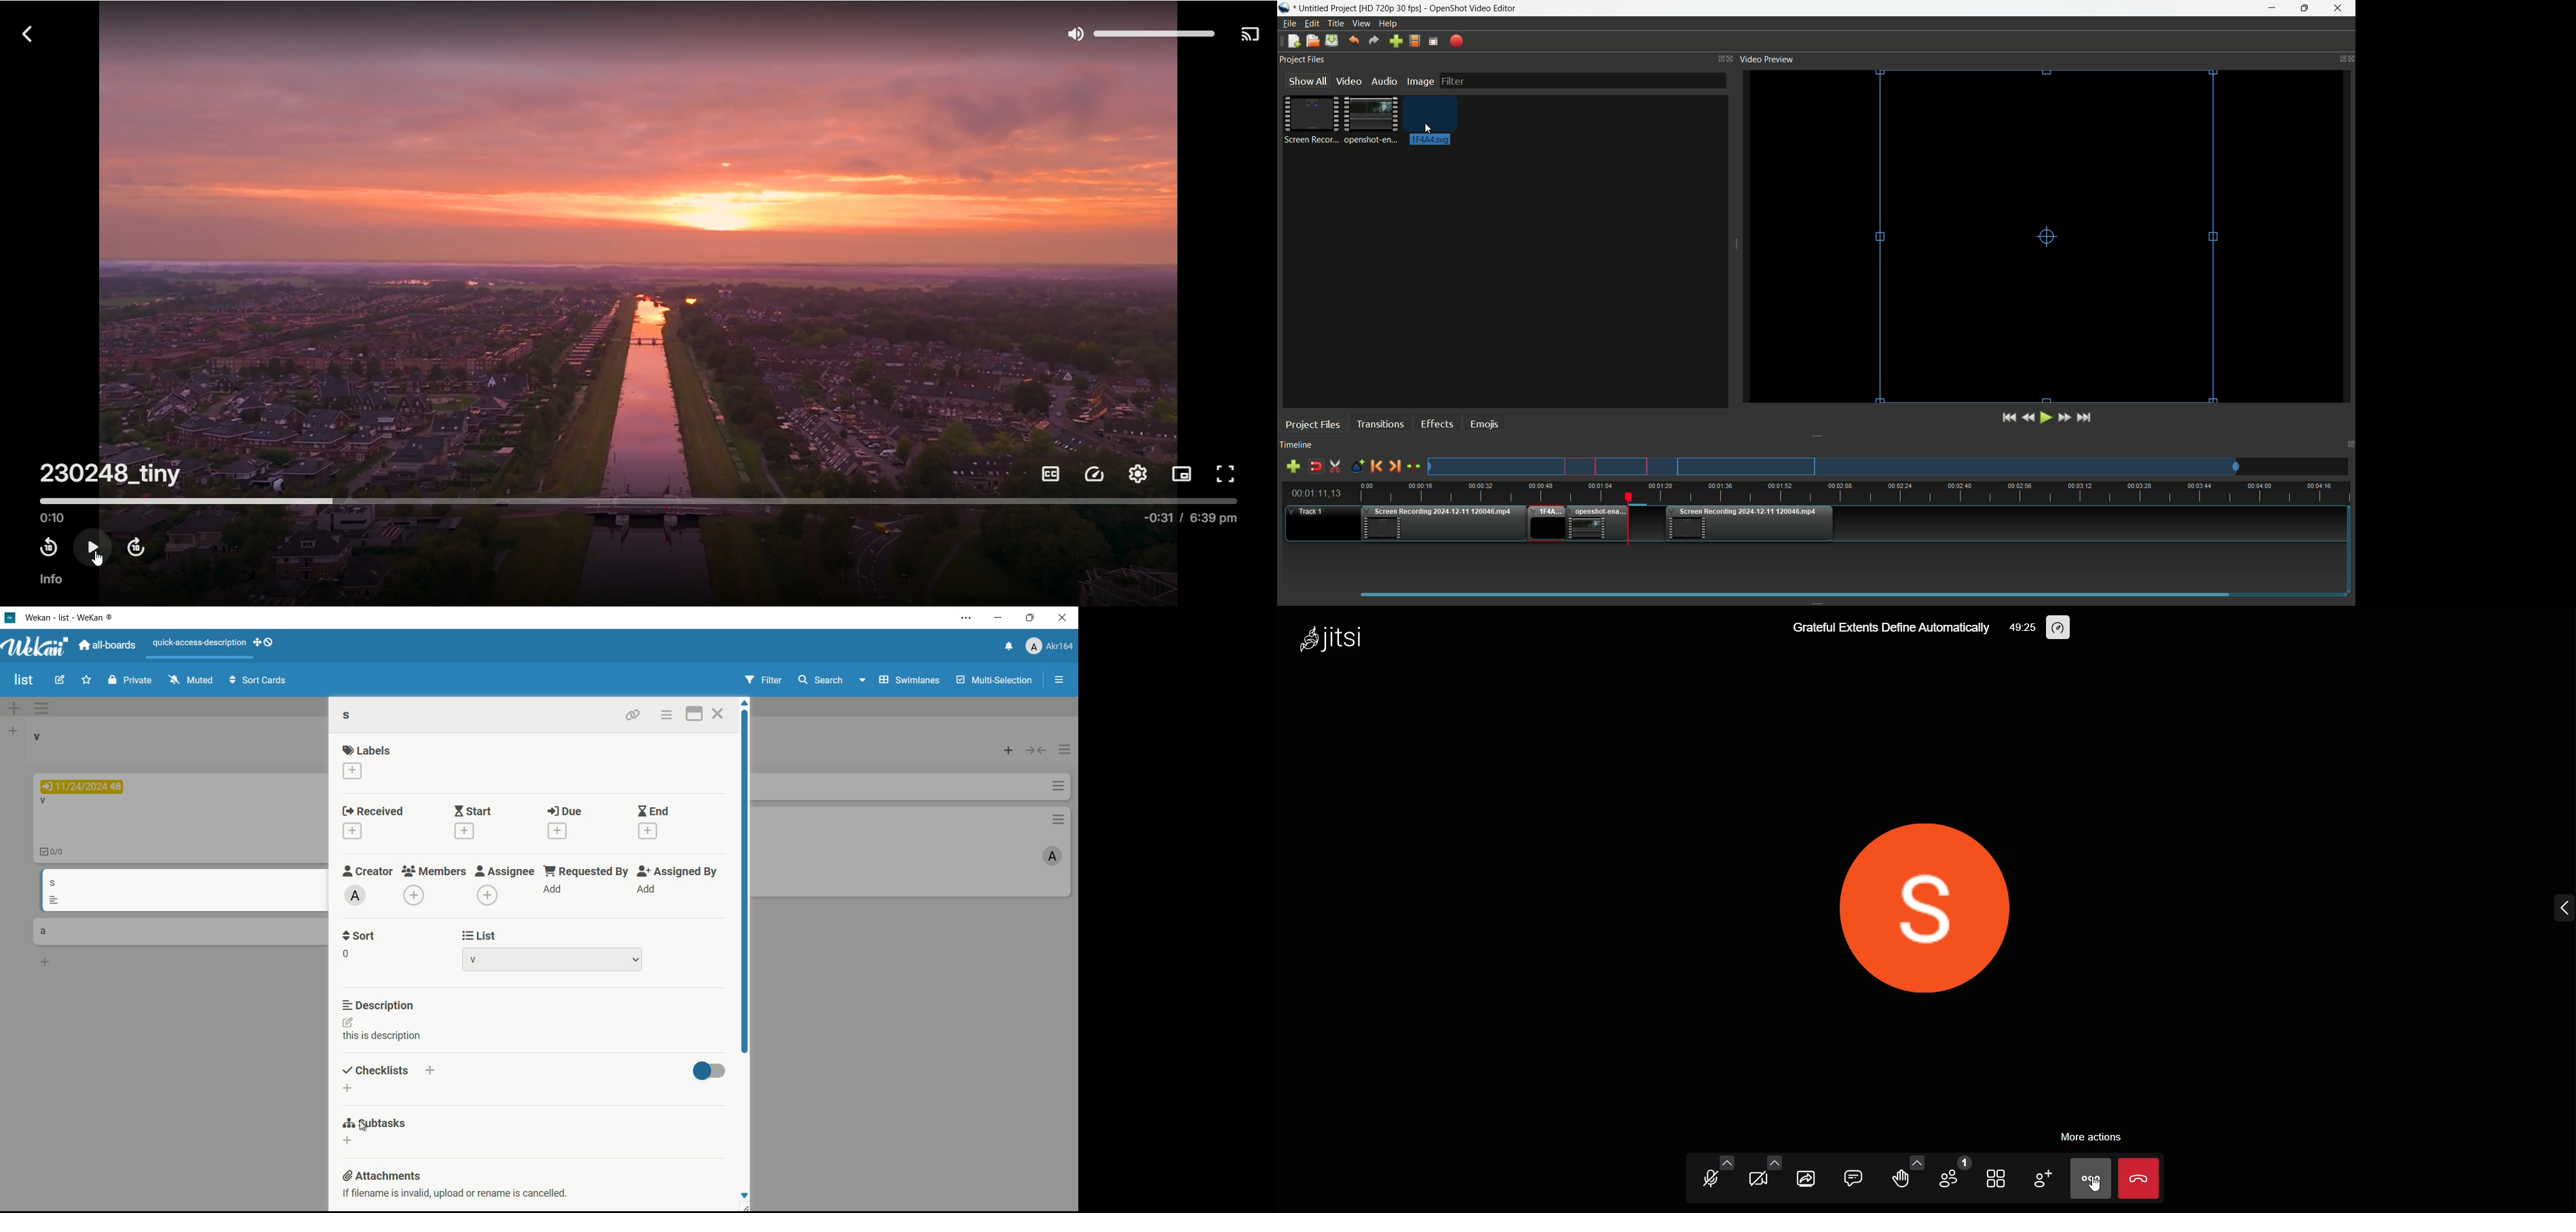 The height and width of the screenshot is (1232, 2576). Describe the element at coordinates (190, 680) in the screenshot. I see `muted` at that location.